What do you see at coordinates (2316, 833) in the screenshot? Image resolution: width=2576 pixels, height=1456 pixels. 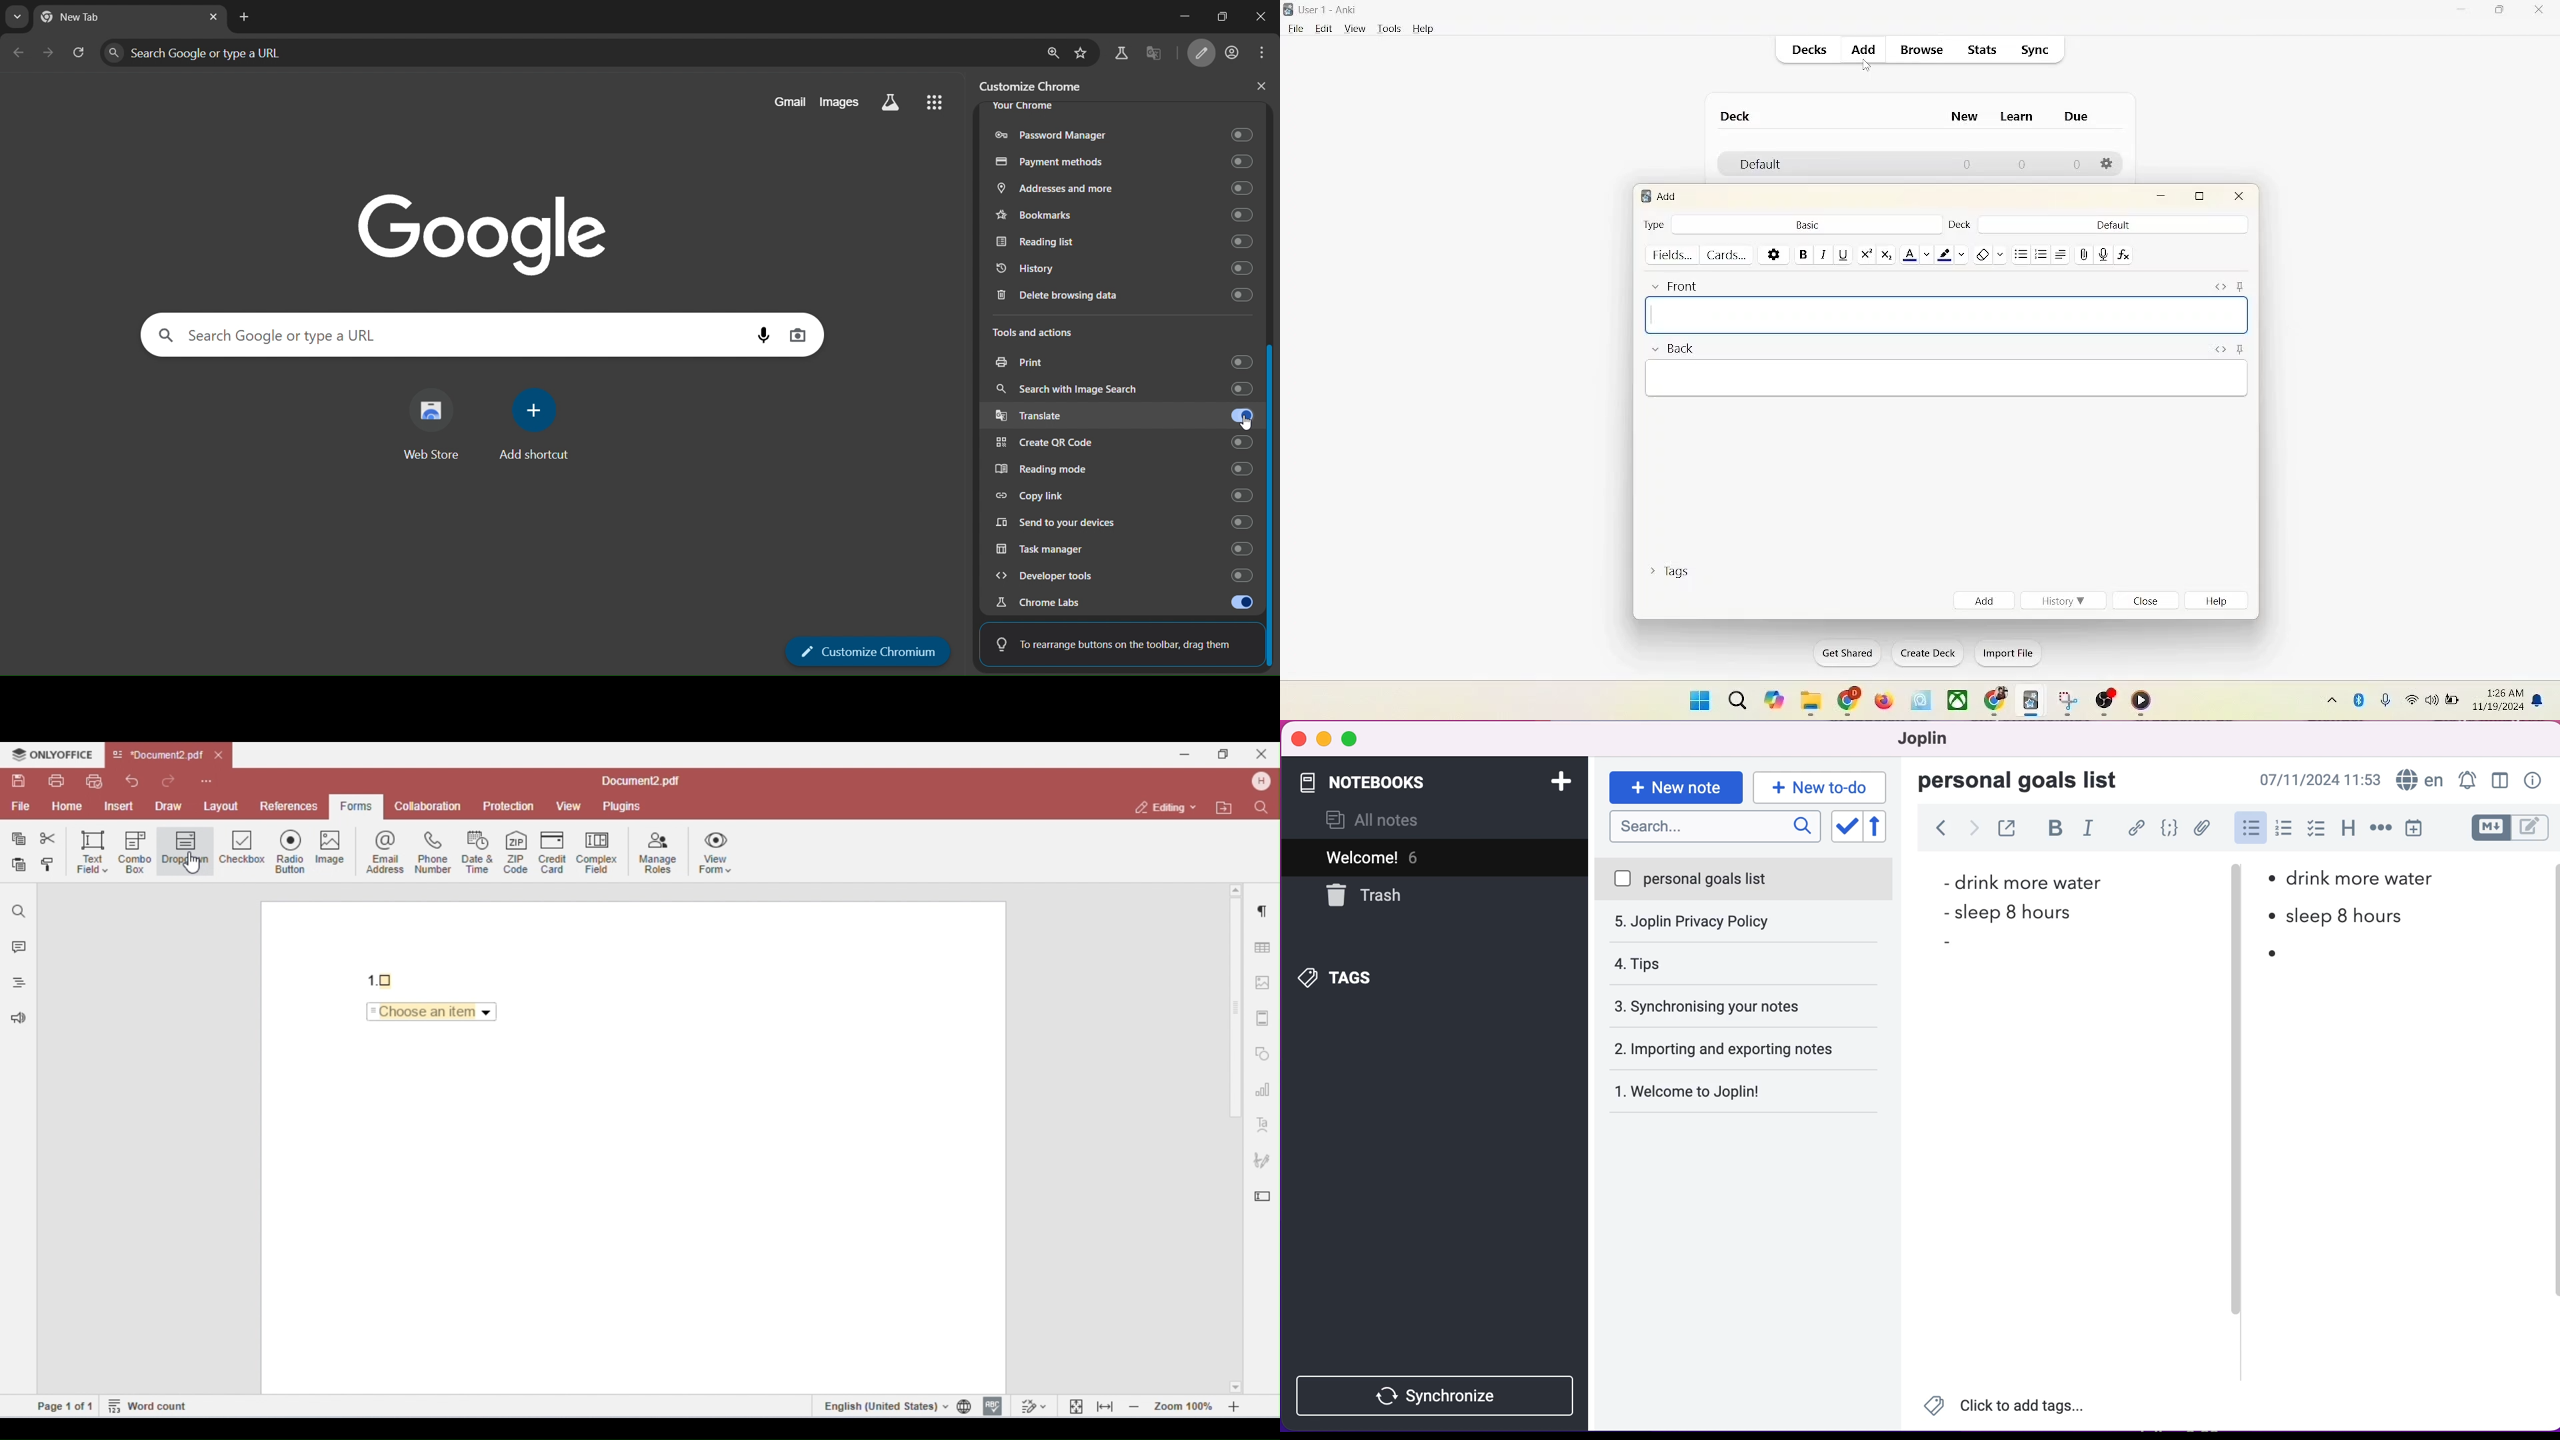 I see `check box` at bounding box center [2316, 833].